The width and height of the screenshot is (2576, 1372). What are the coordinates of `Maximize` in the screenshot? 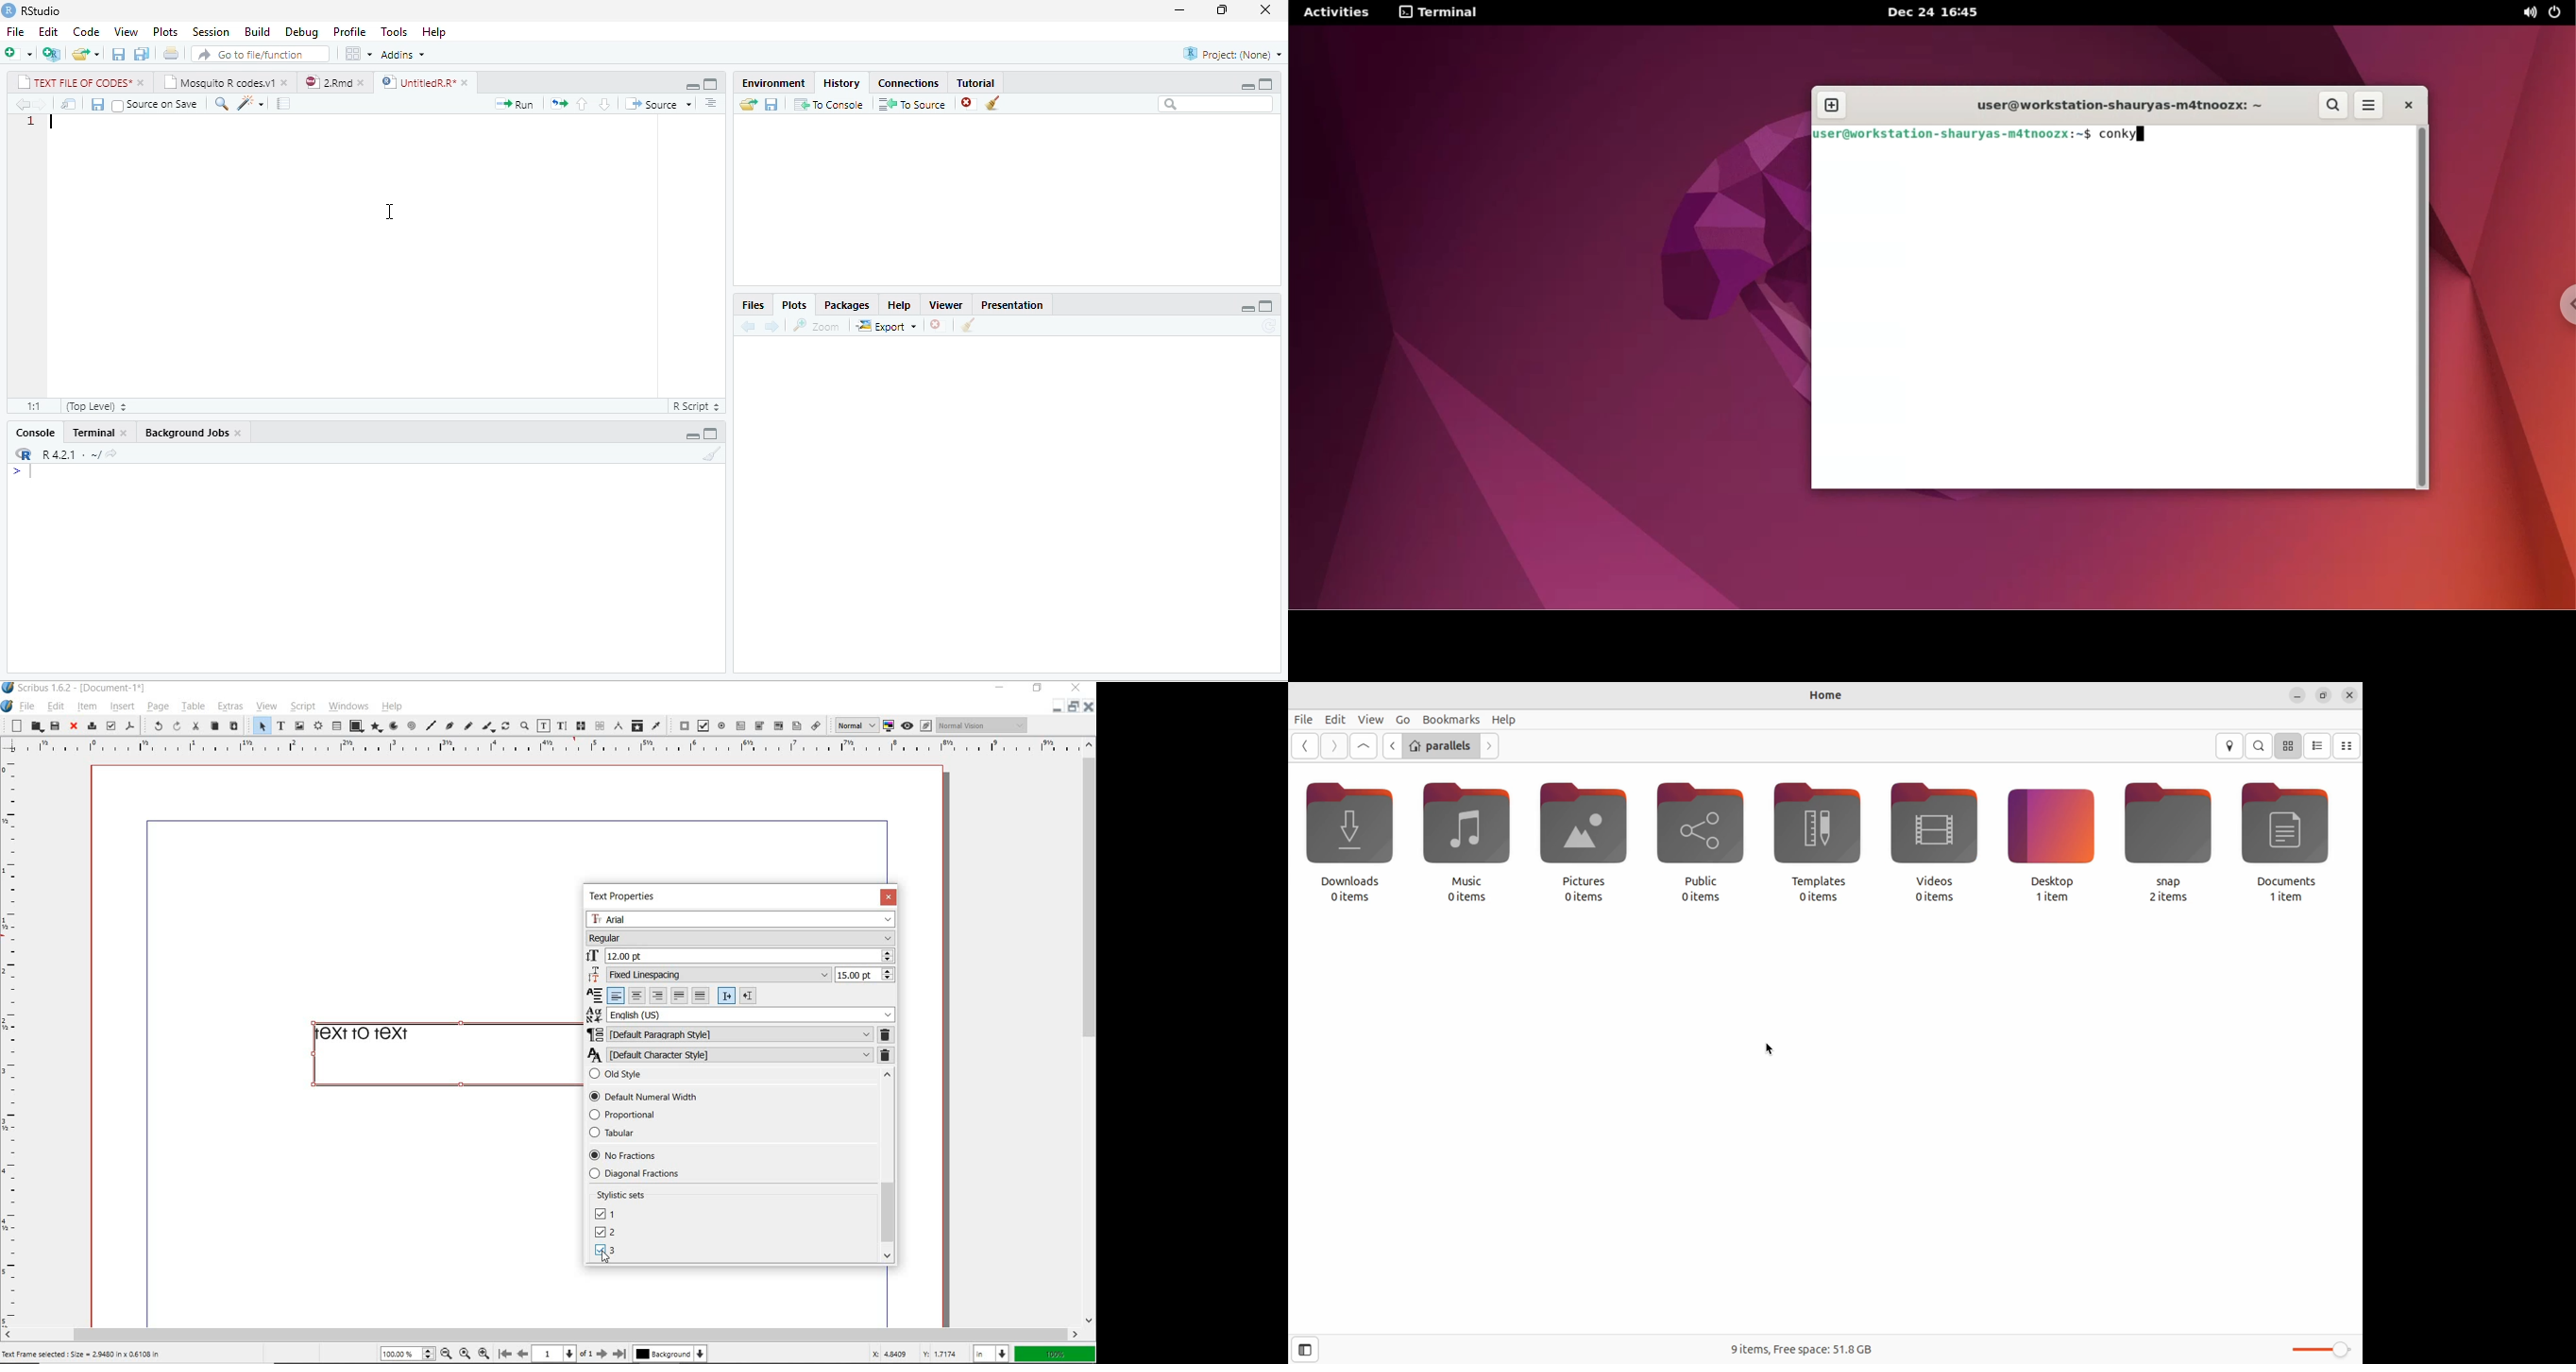 It's located at (1265, 84).